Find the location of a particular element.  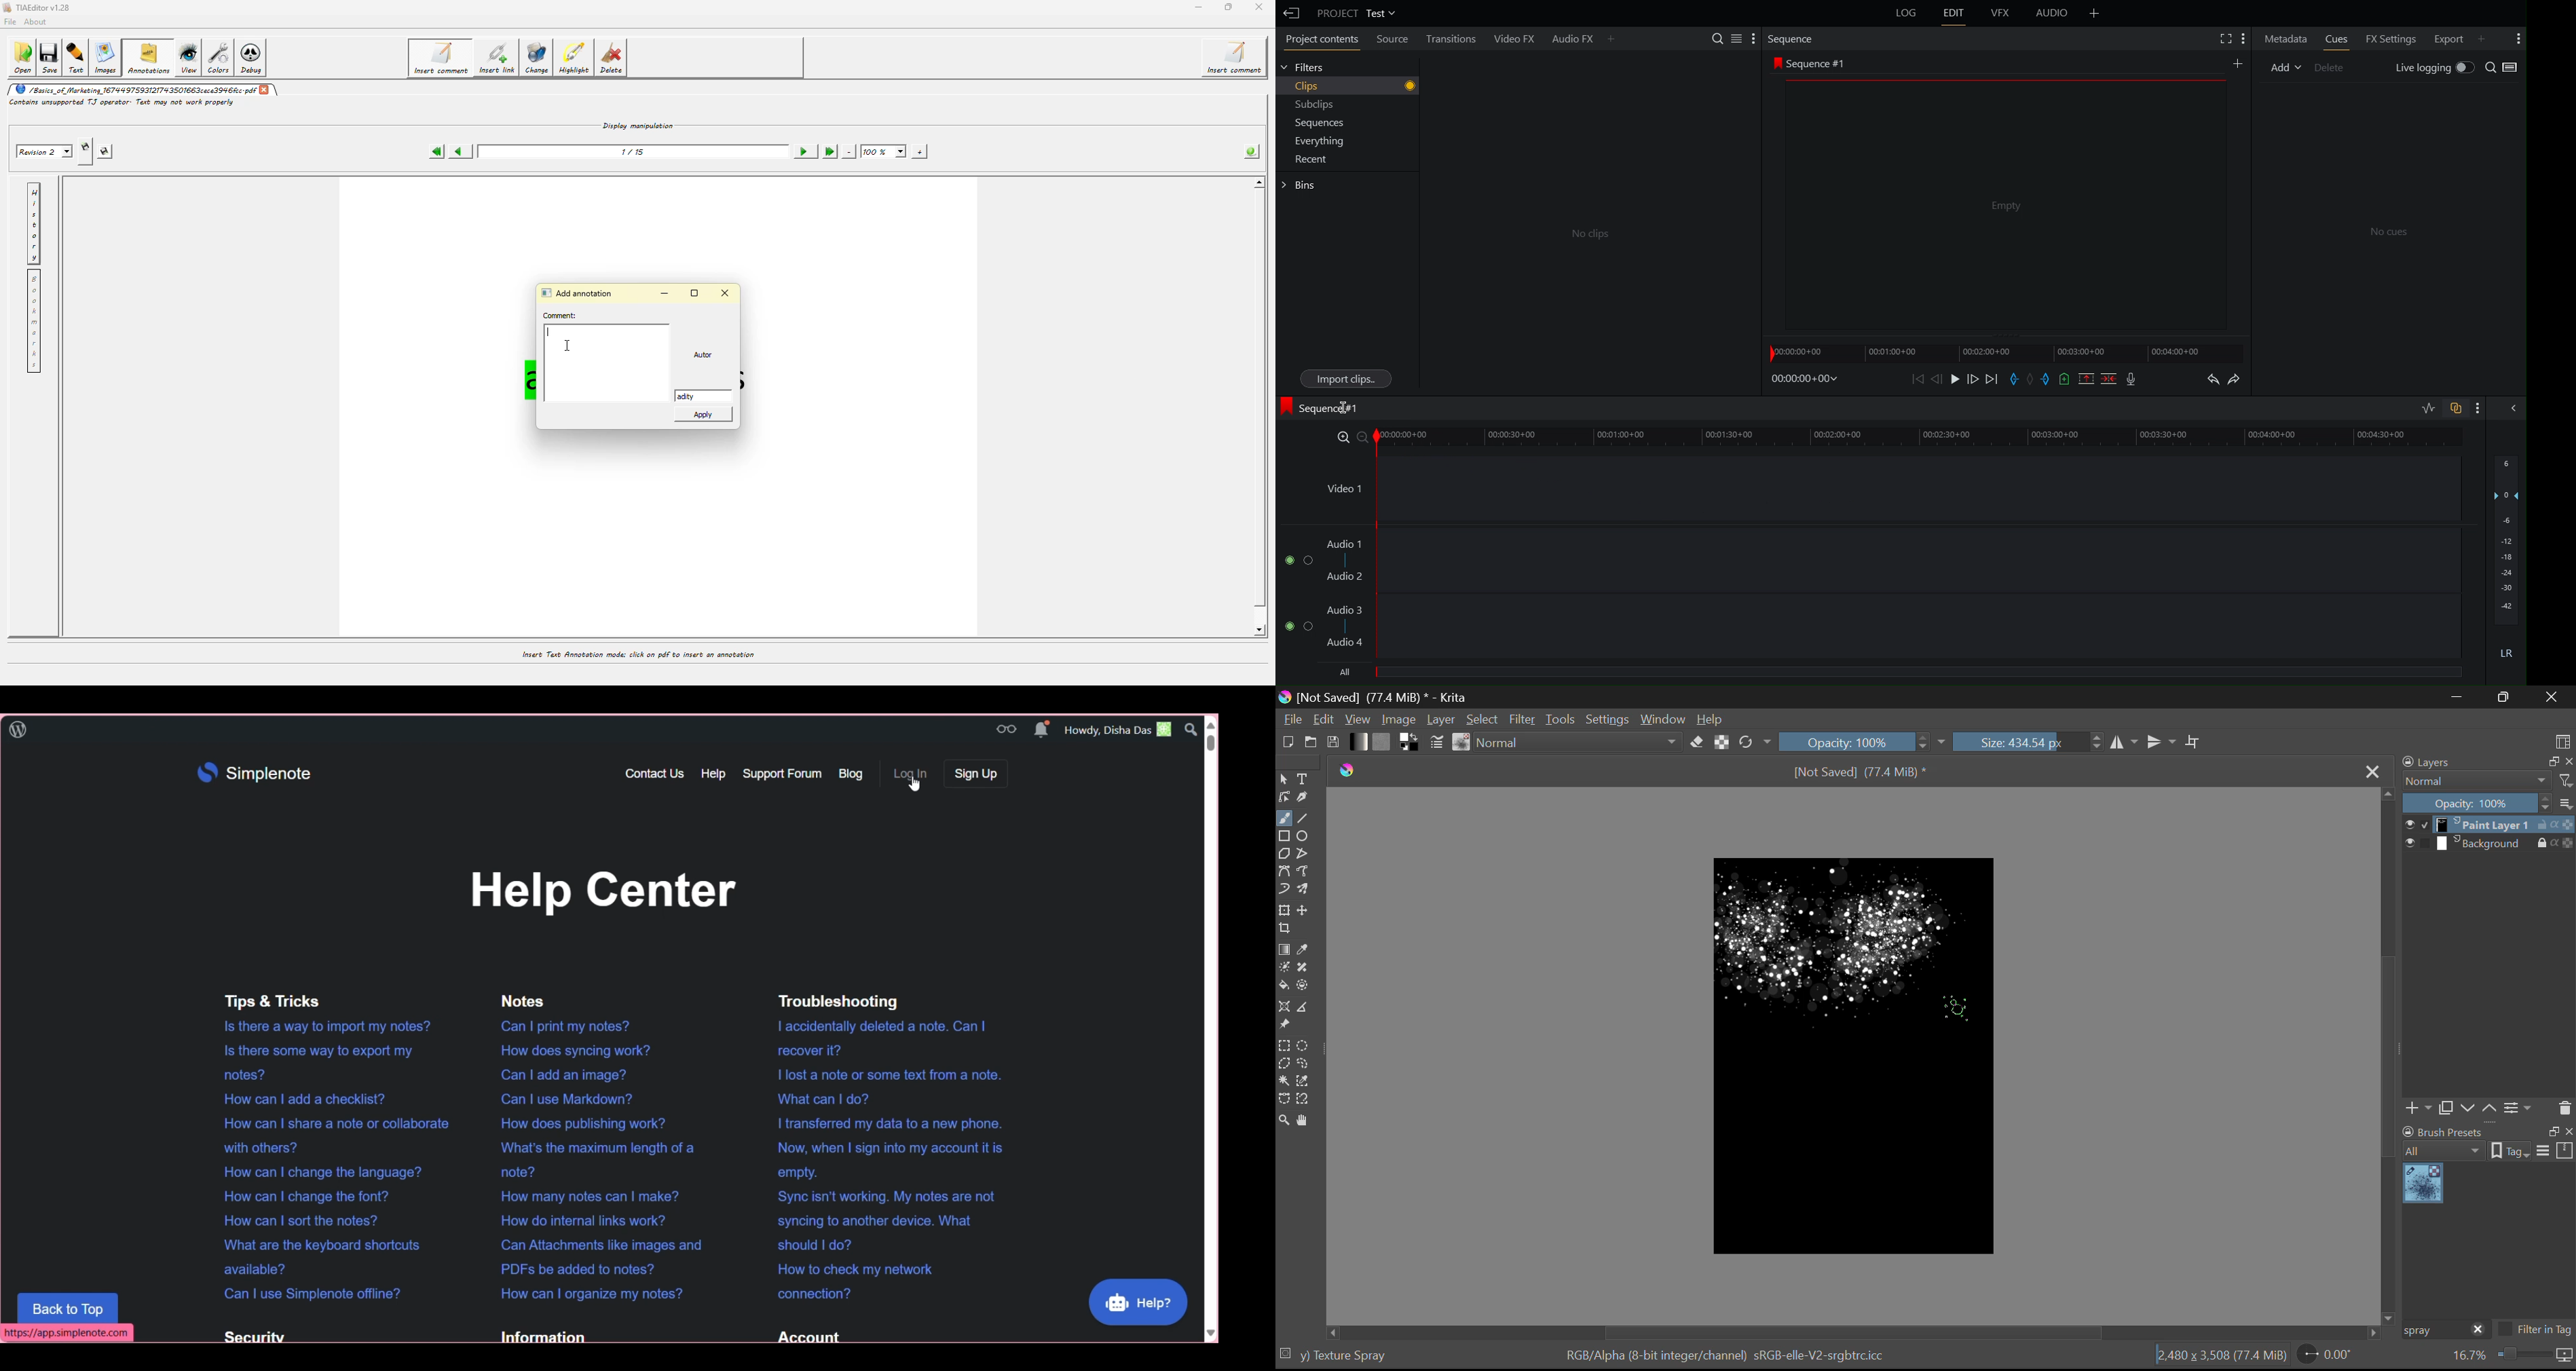

Search Settings is located at coordinates (1733, 39).